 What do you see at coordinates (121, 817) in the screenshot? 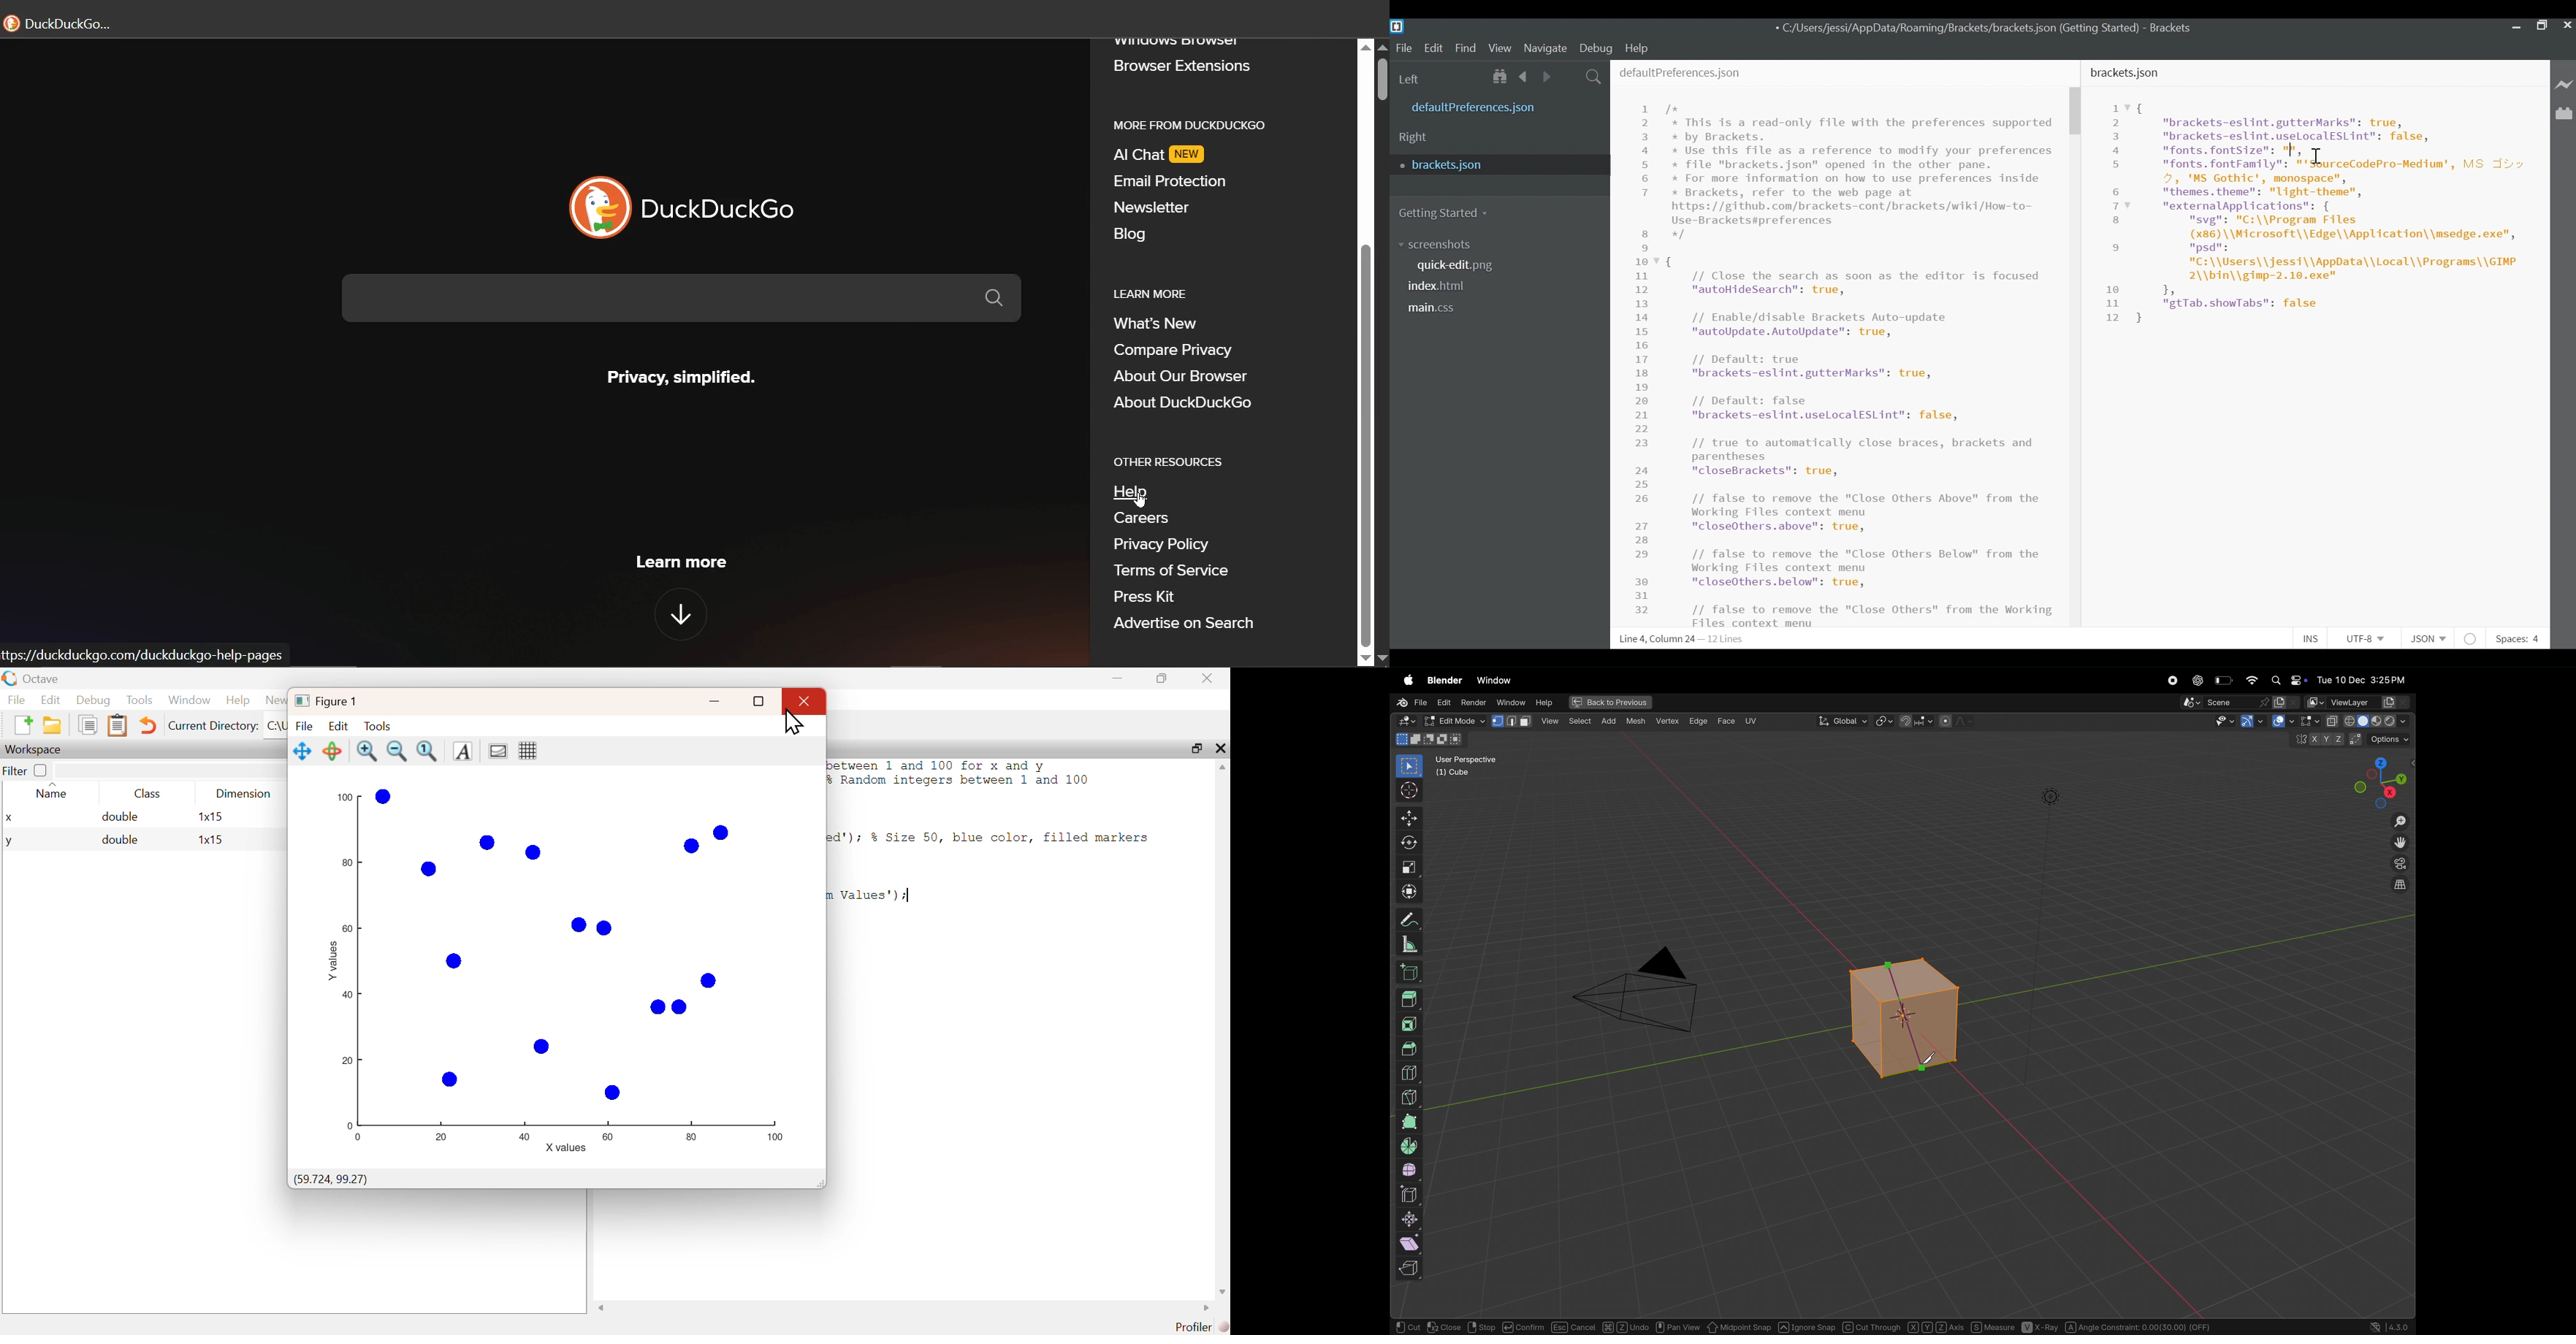
I see `double` at bounding box center [121, 817].